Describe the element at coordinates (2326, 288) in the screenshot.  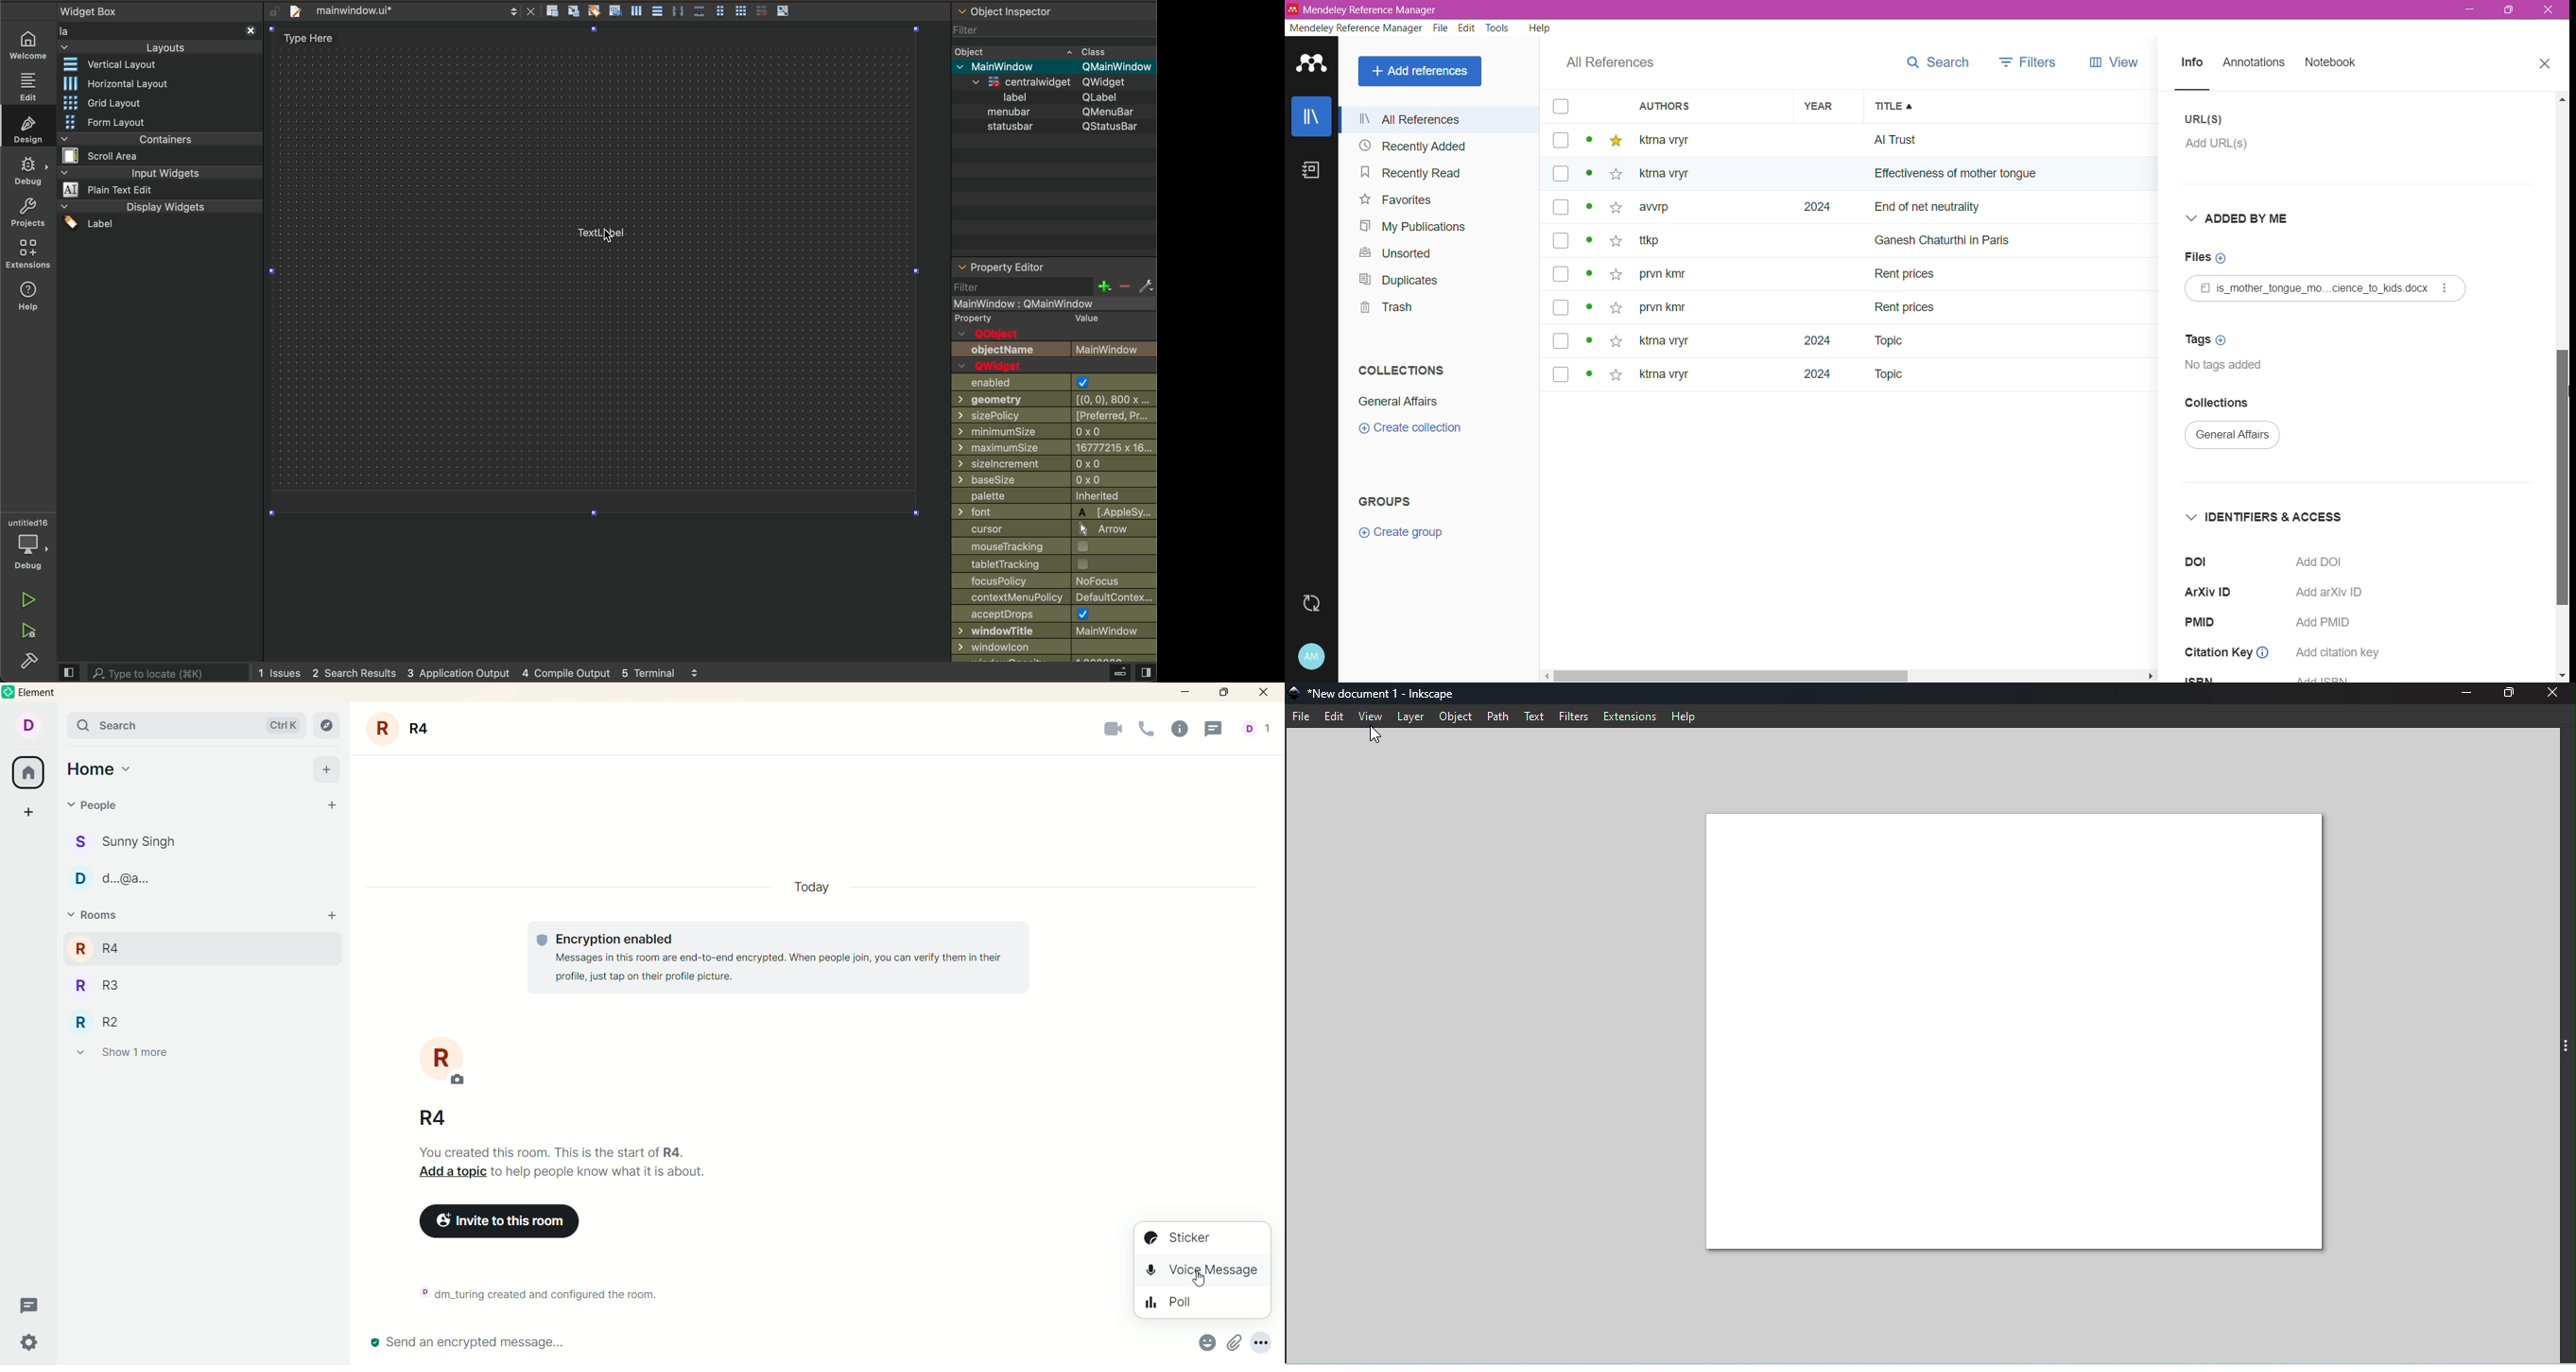
I see `Reference File ` at that location.